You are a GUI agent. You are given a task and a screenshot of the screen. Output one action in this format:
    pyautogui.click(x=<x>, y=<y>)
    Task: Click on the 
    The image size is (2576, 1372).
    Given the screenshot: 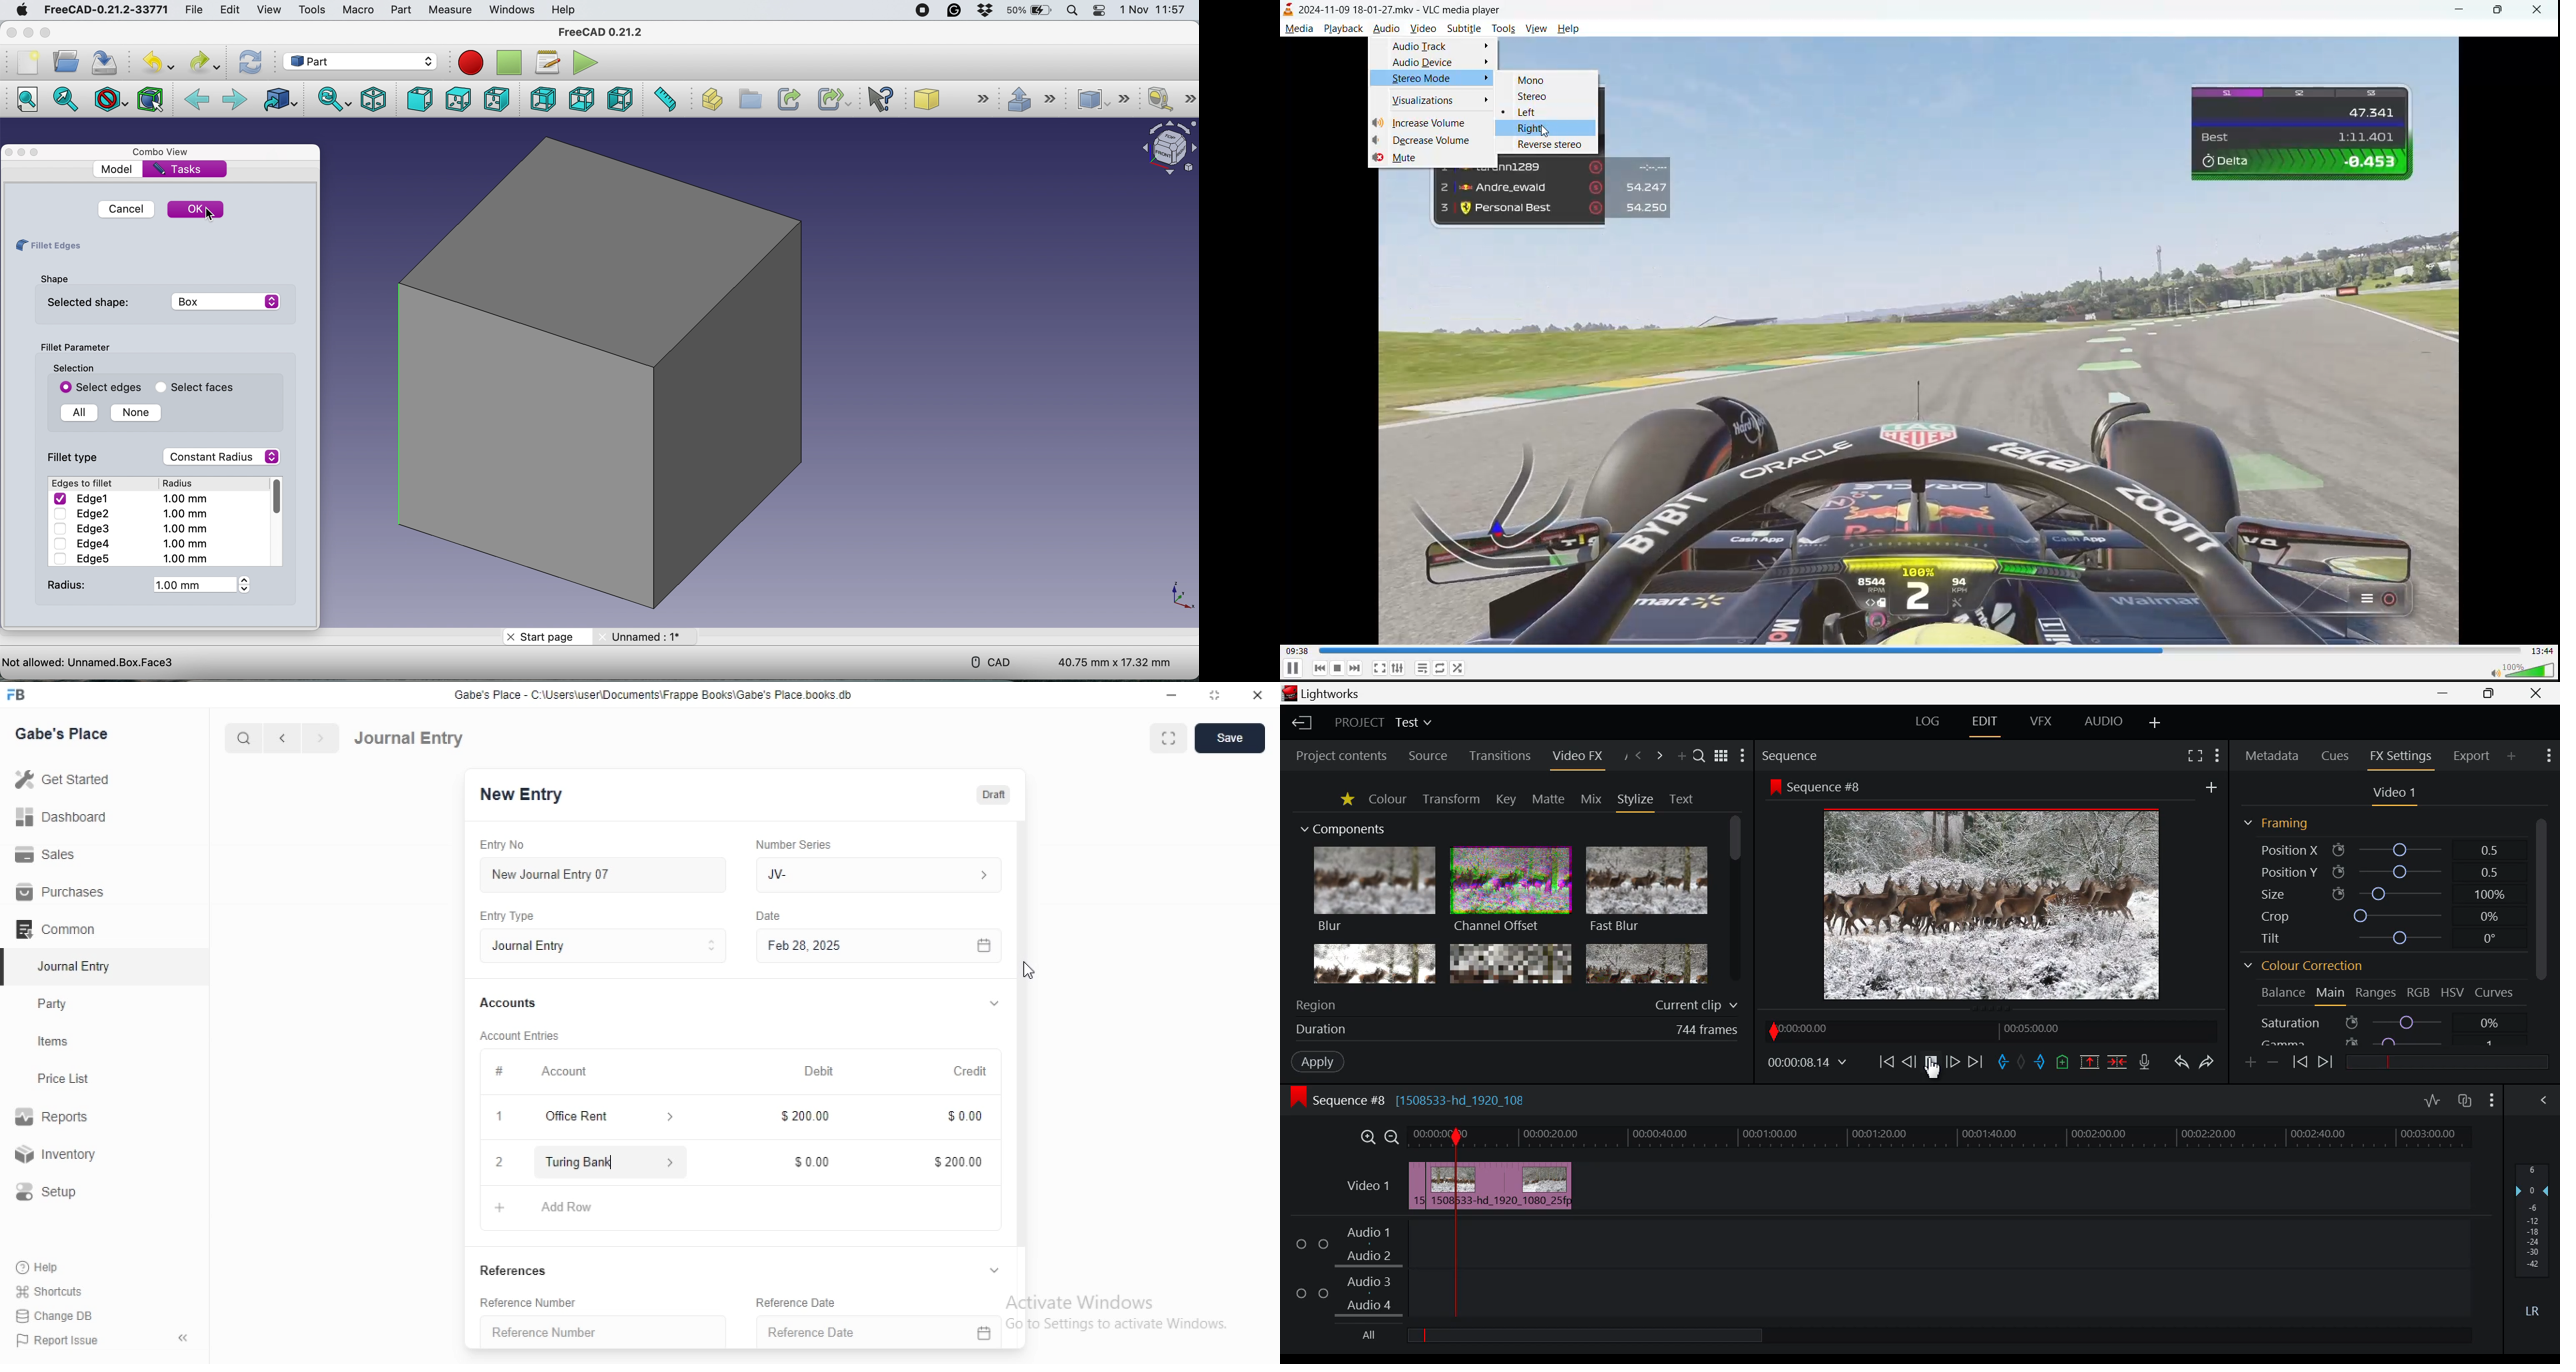 What is the action you would take?
    pyautogui.click(x=806, y=1163)
    